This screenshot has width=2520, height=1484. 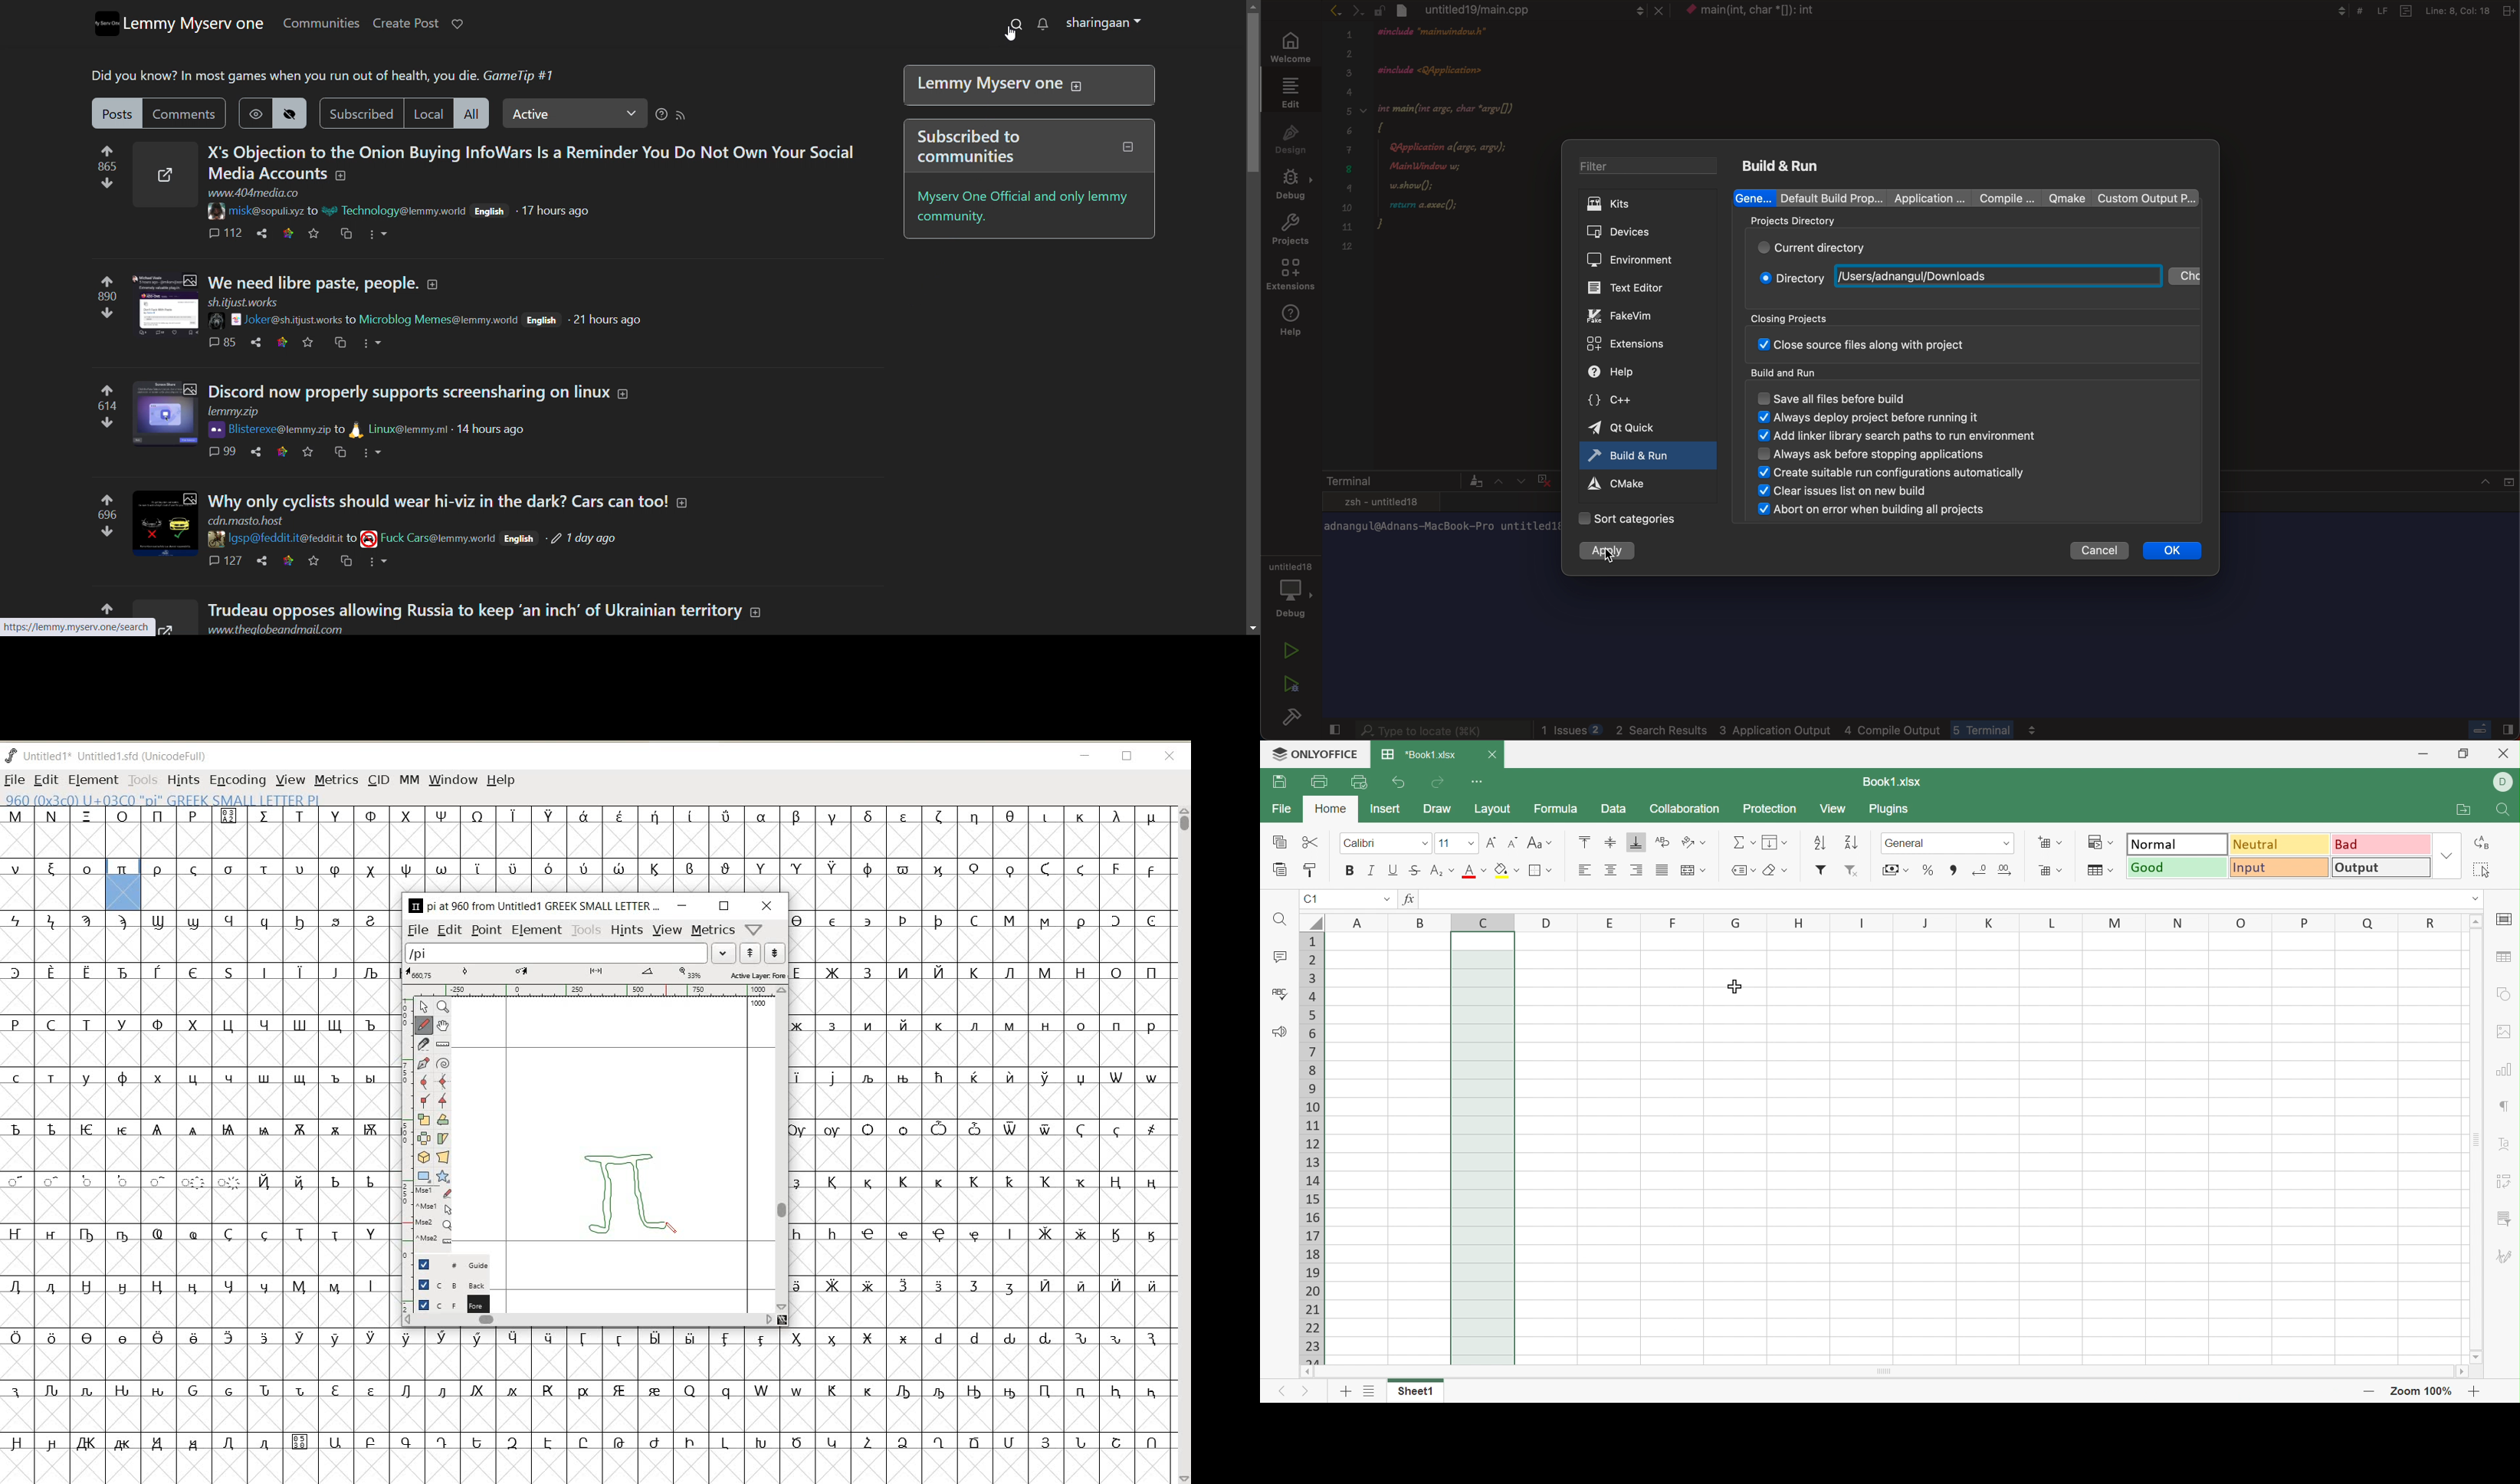 What do you see at coordinates (1296, 322) in the screenshot?
I see `help` at bounding box center [1296, 322].